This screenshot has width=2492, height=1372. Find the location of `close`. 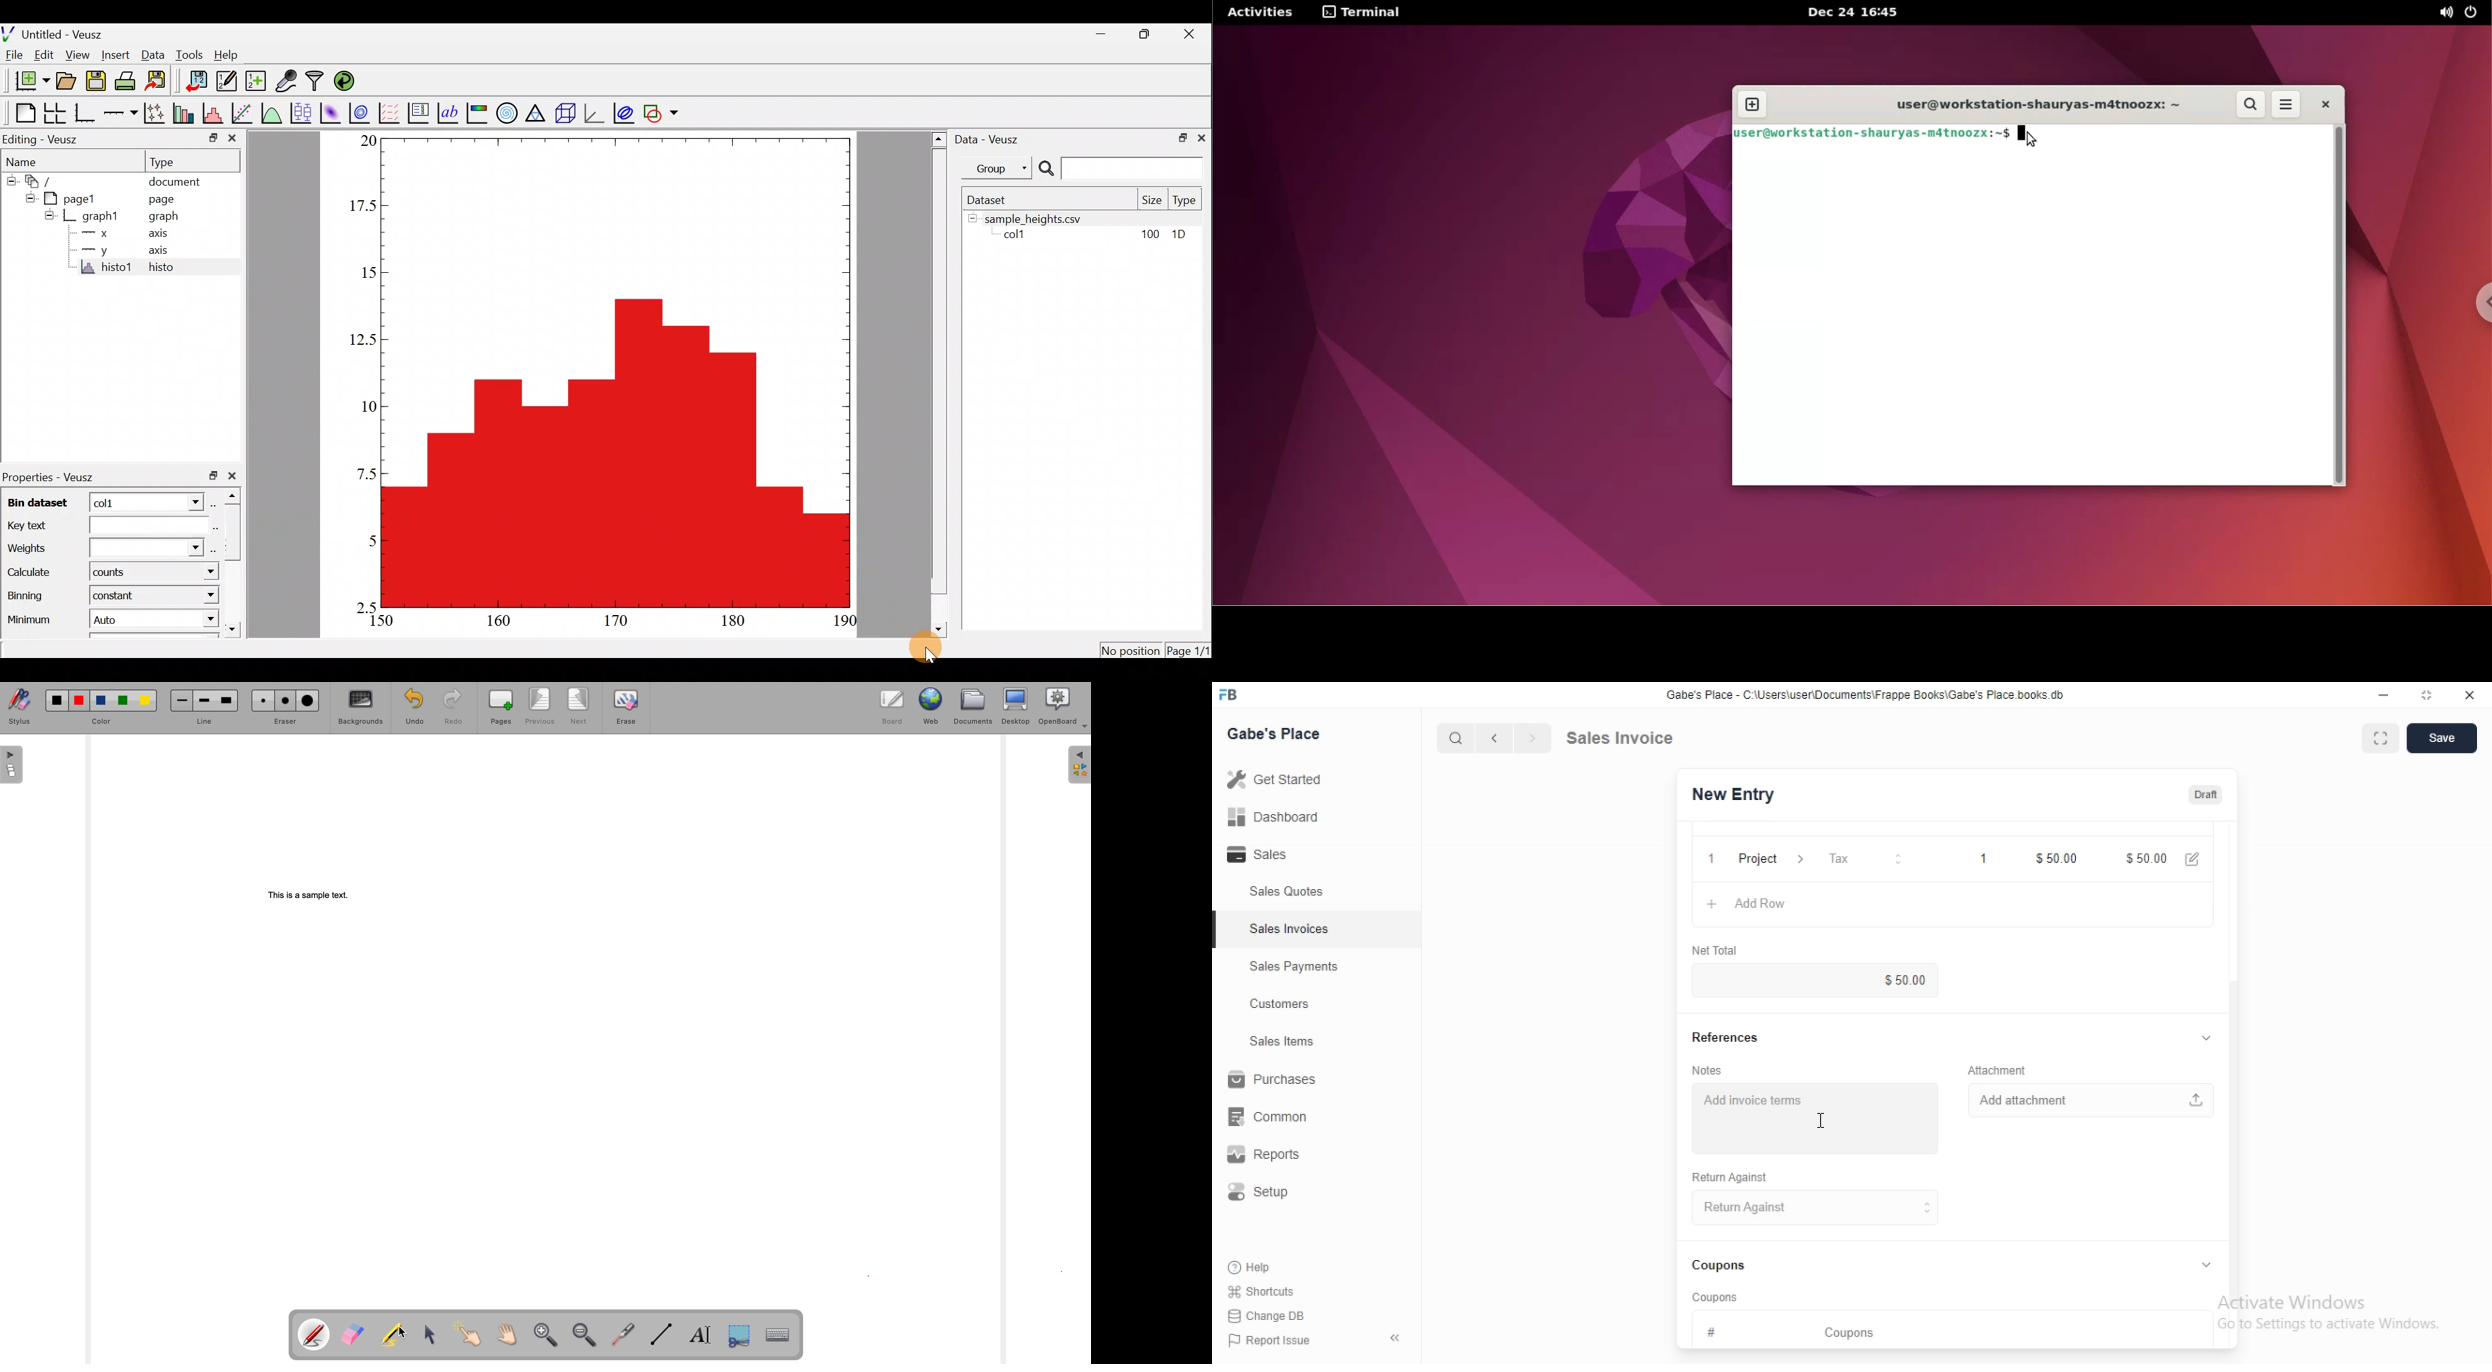

close is located at coordinates (1204, 138).